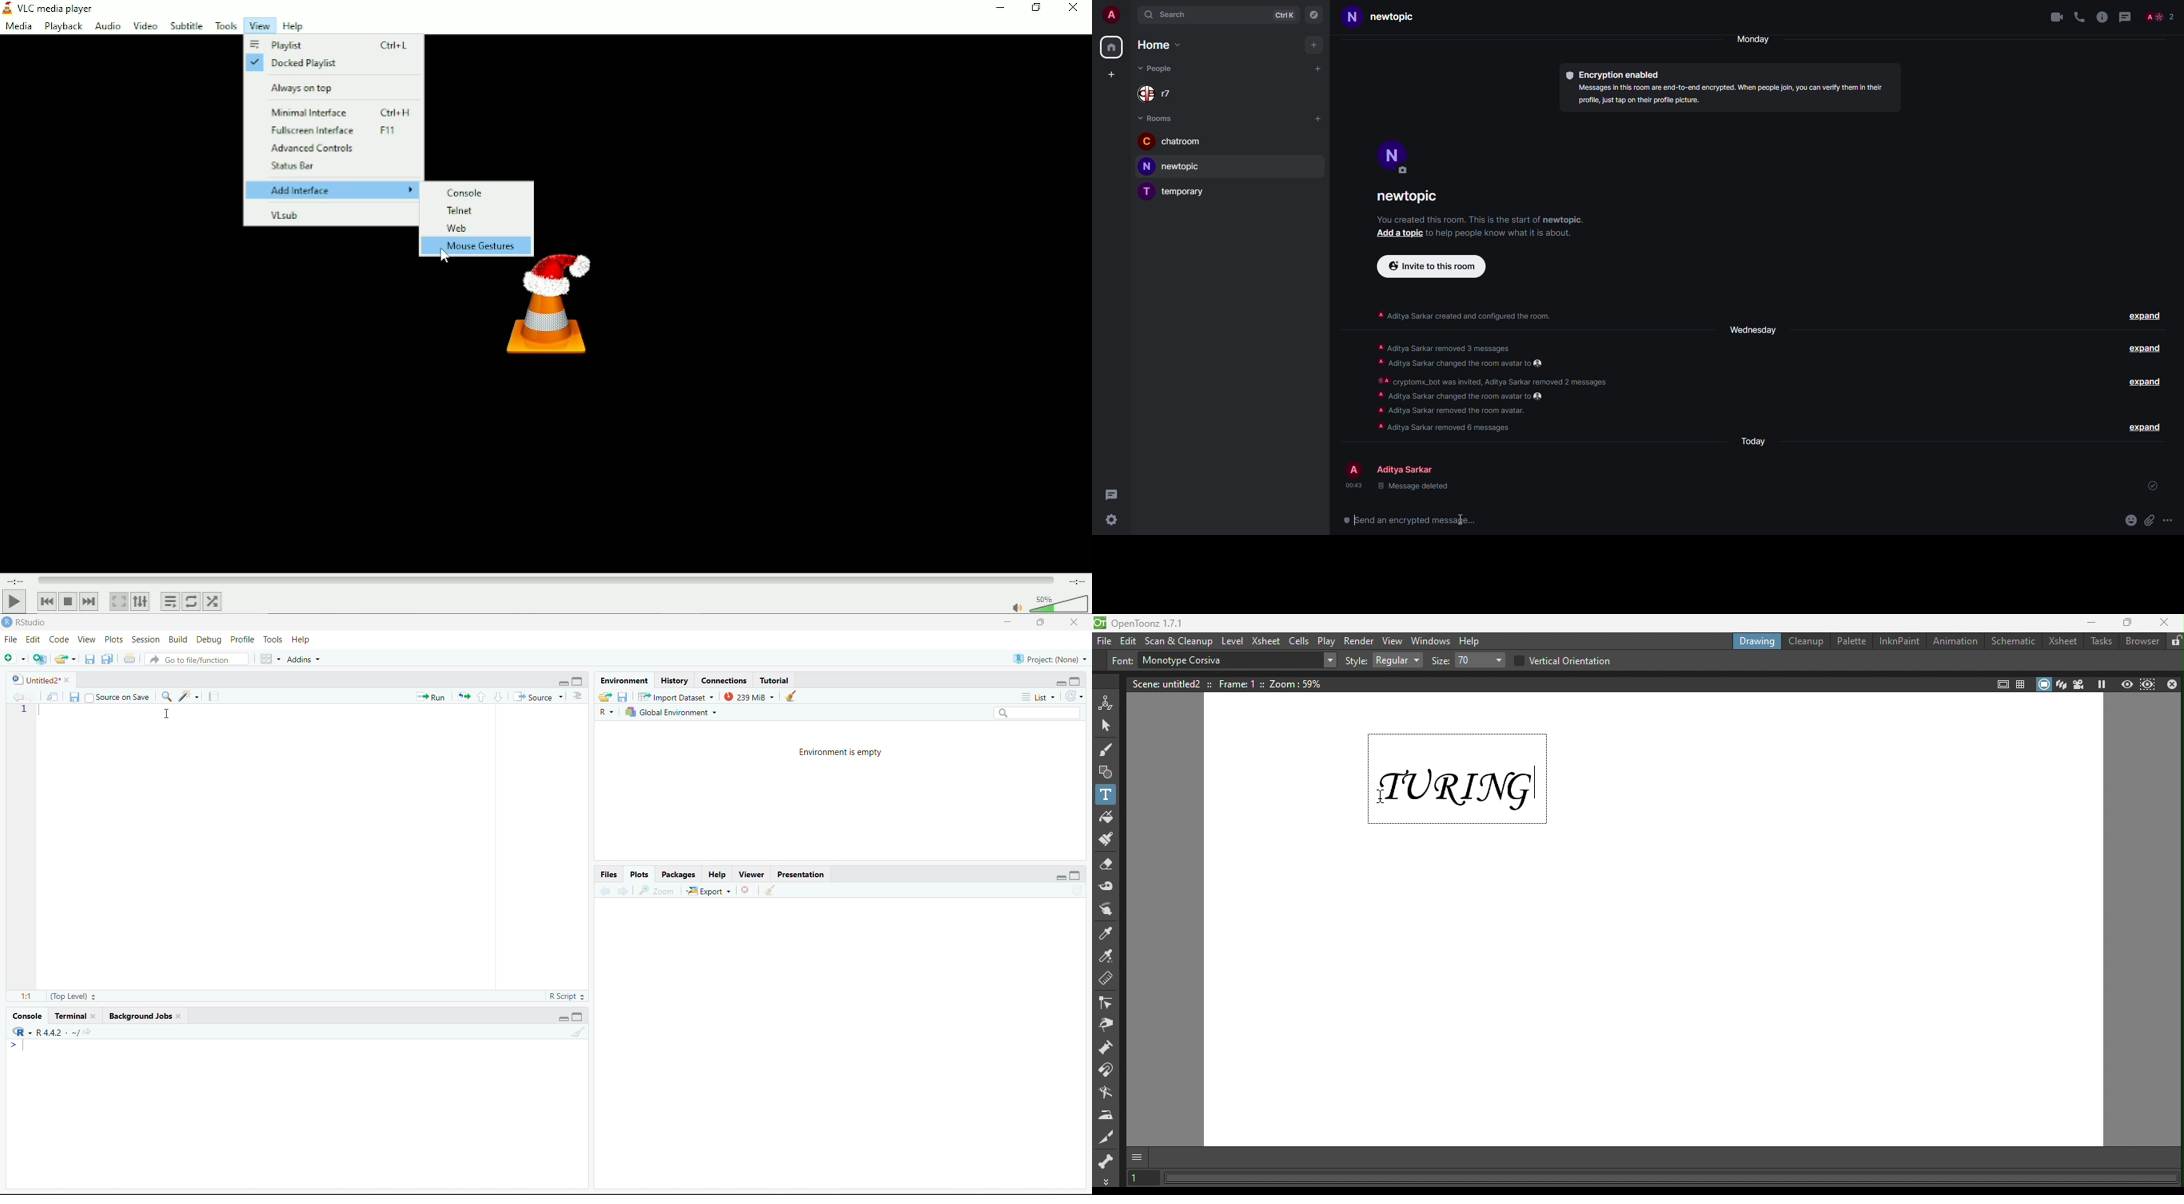 The width and height of the screenshot is (2184, 1204). I want to click on Addins, so click(305, 659).